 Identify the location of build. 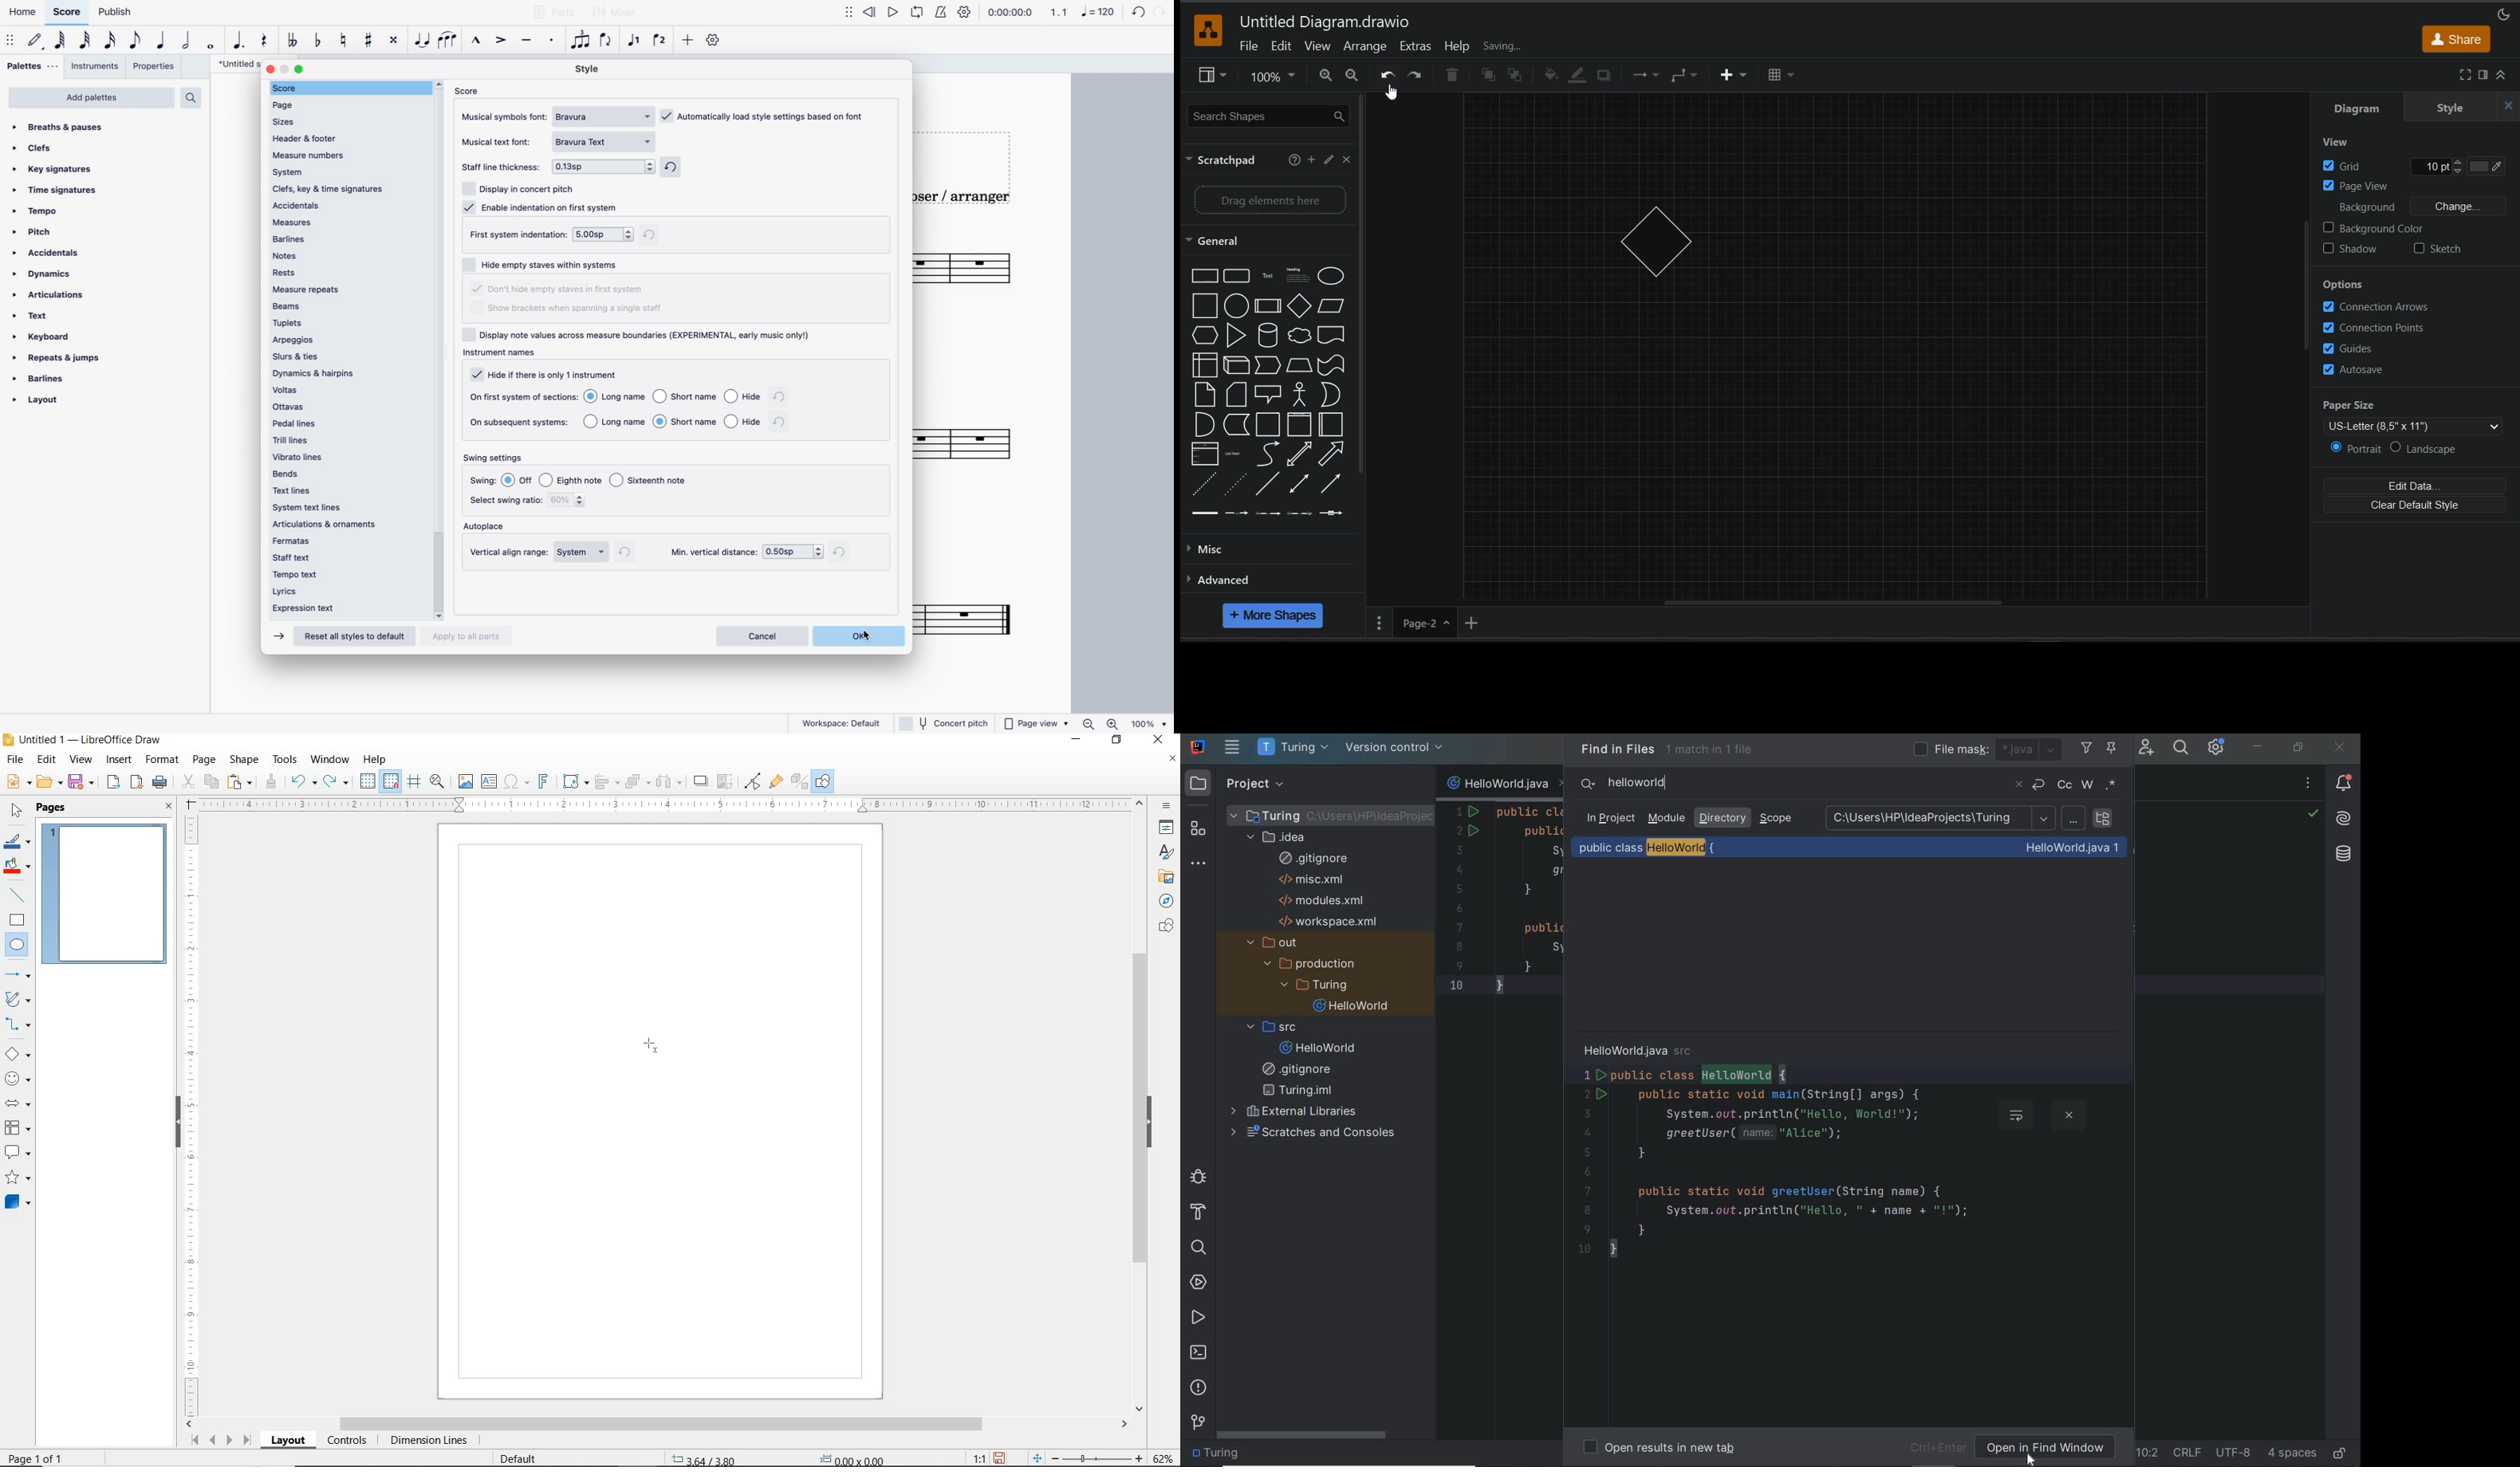
(1201, 1215).